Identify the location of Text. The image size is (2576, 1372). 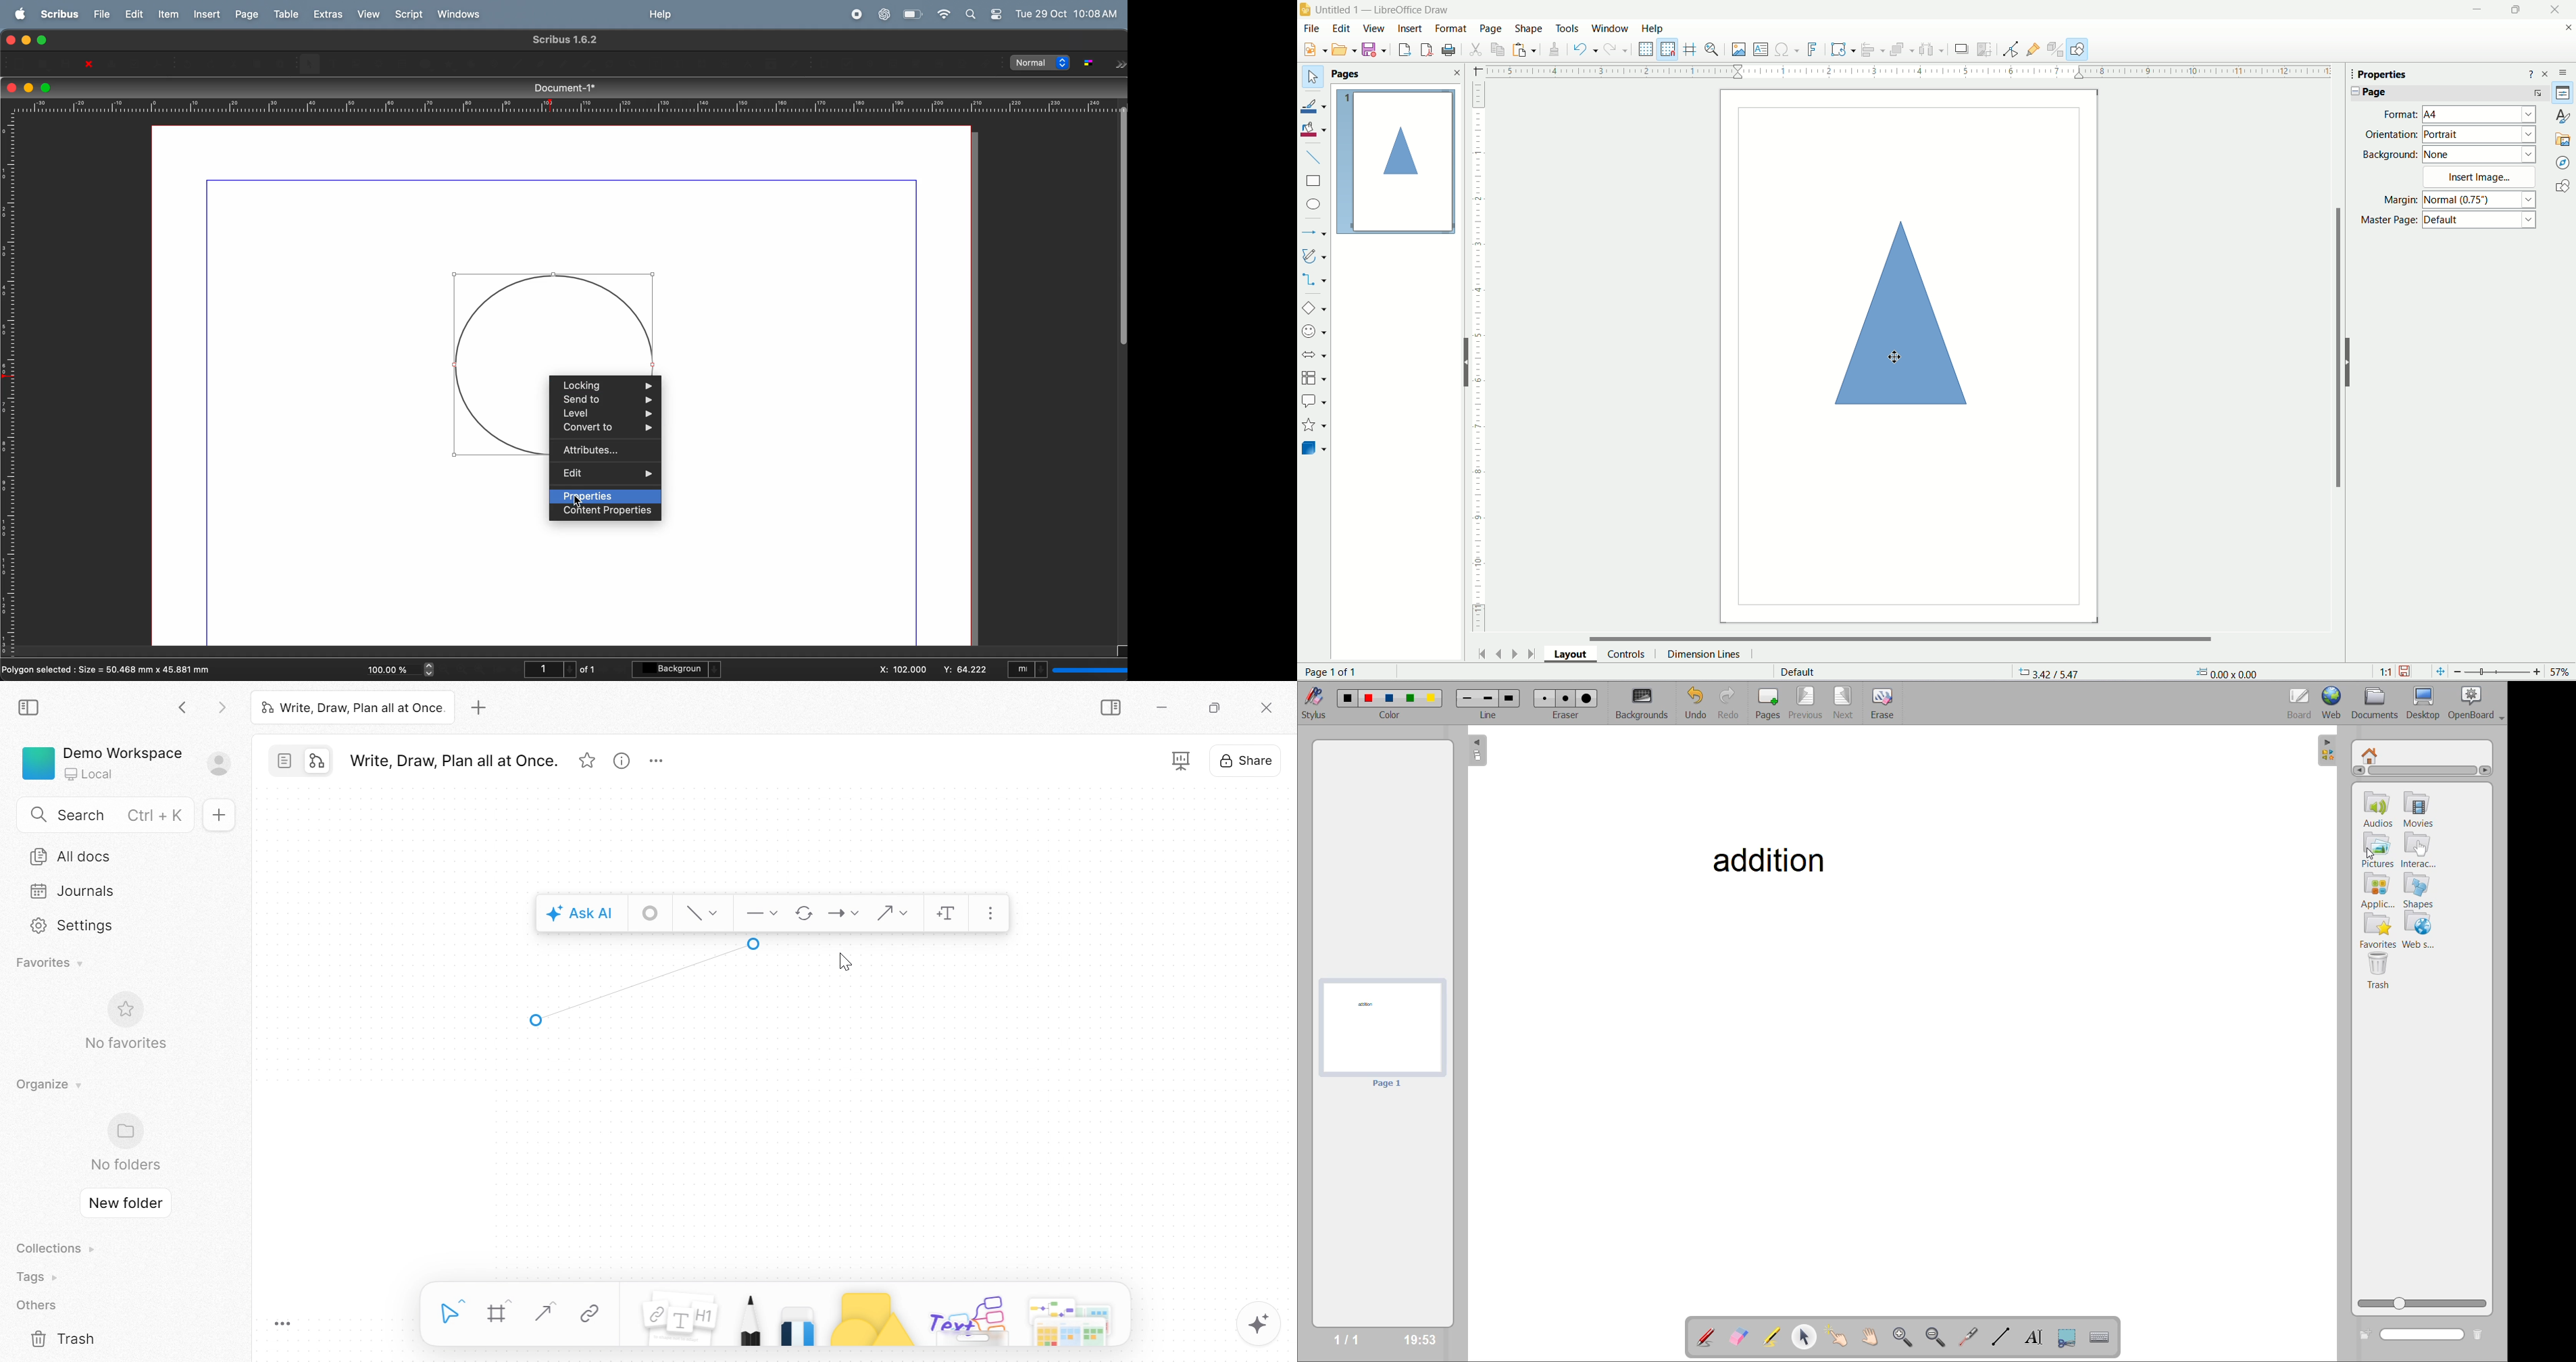
(2053, 673).